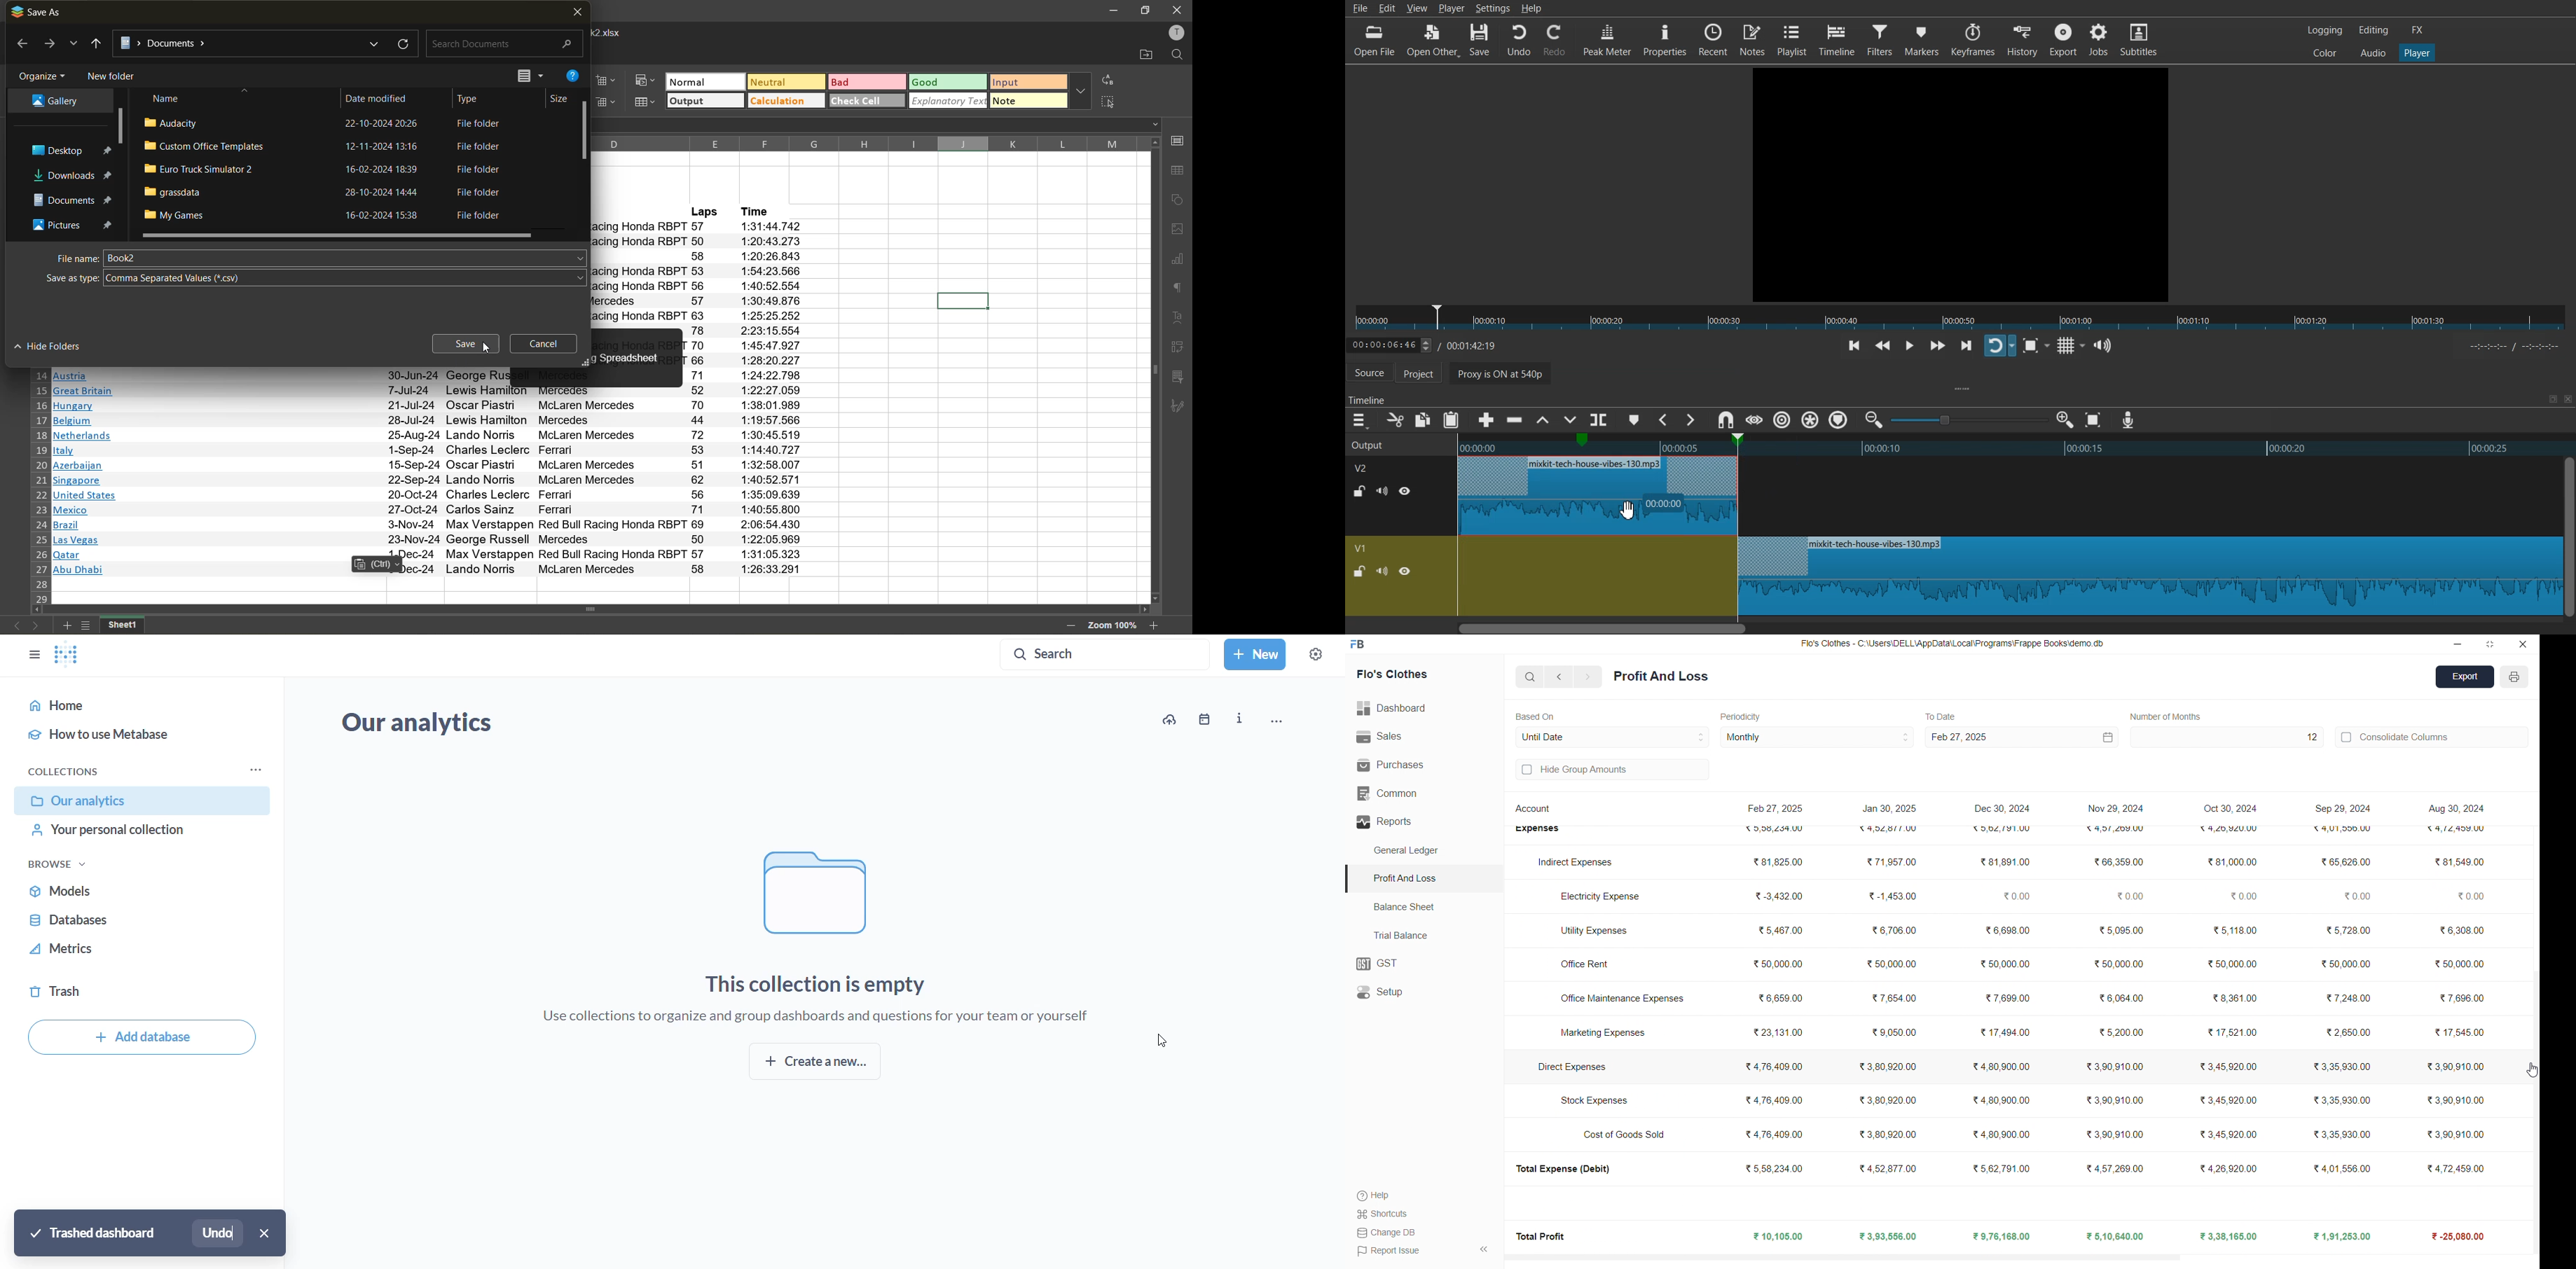 The width and height of the screenshot is (2576, 1288). I want to click on Audio, so click(2373, 52).